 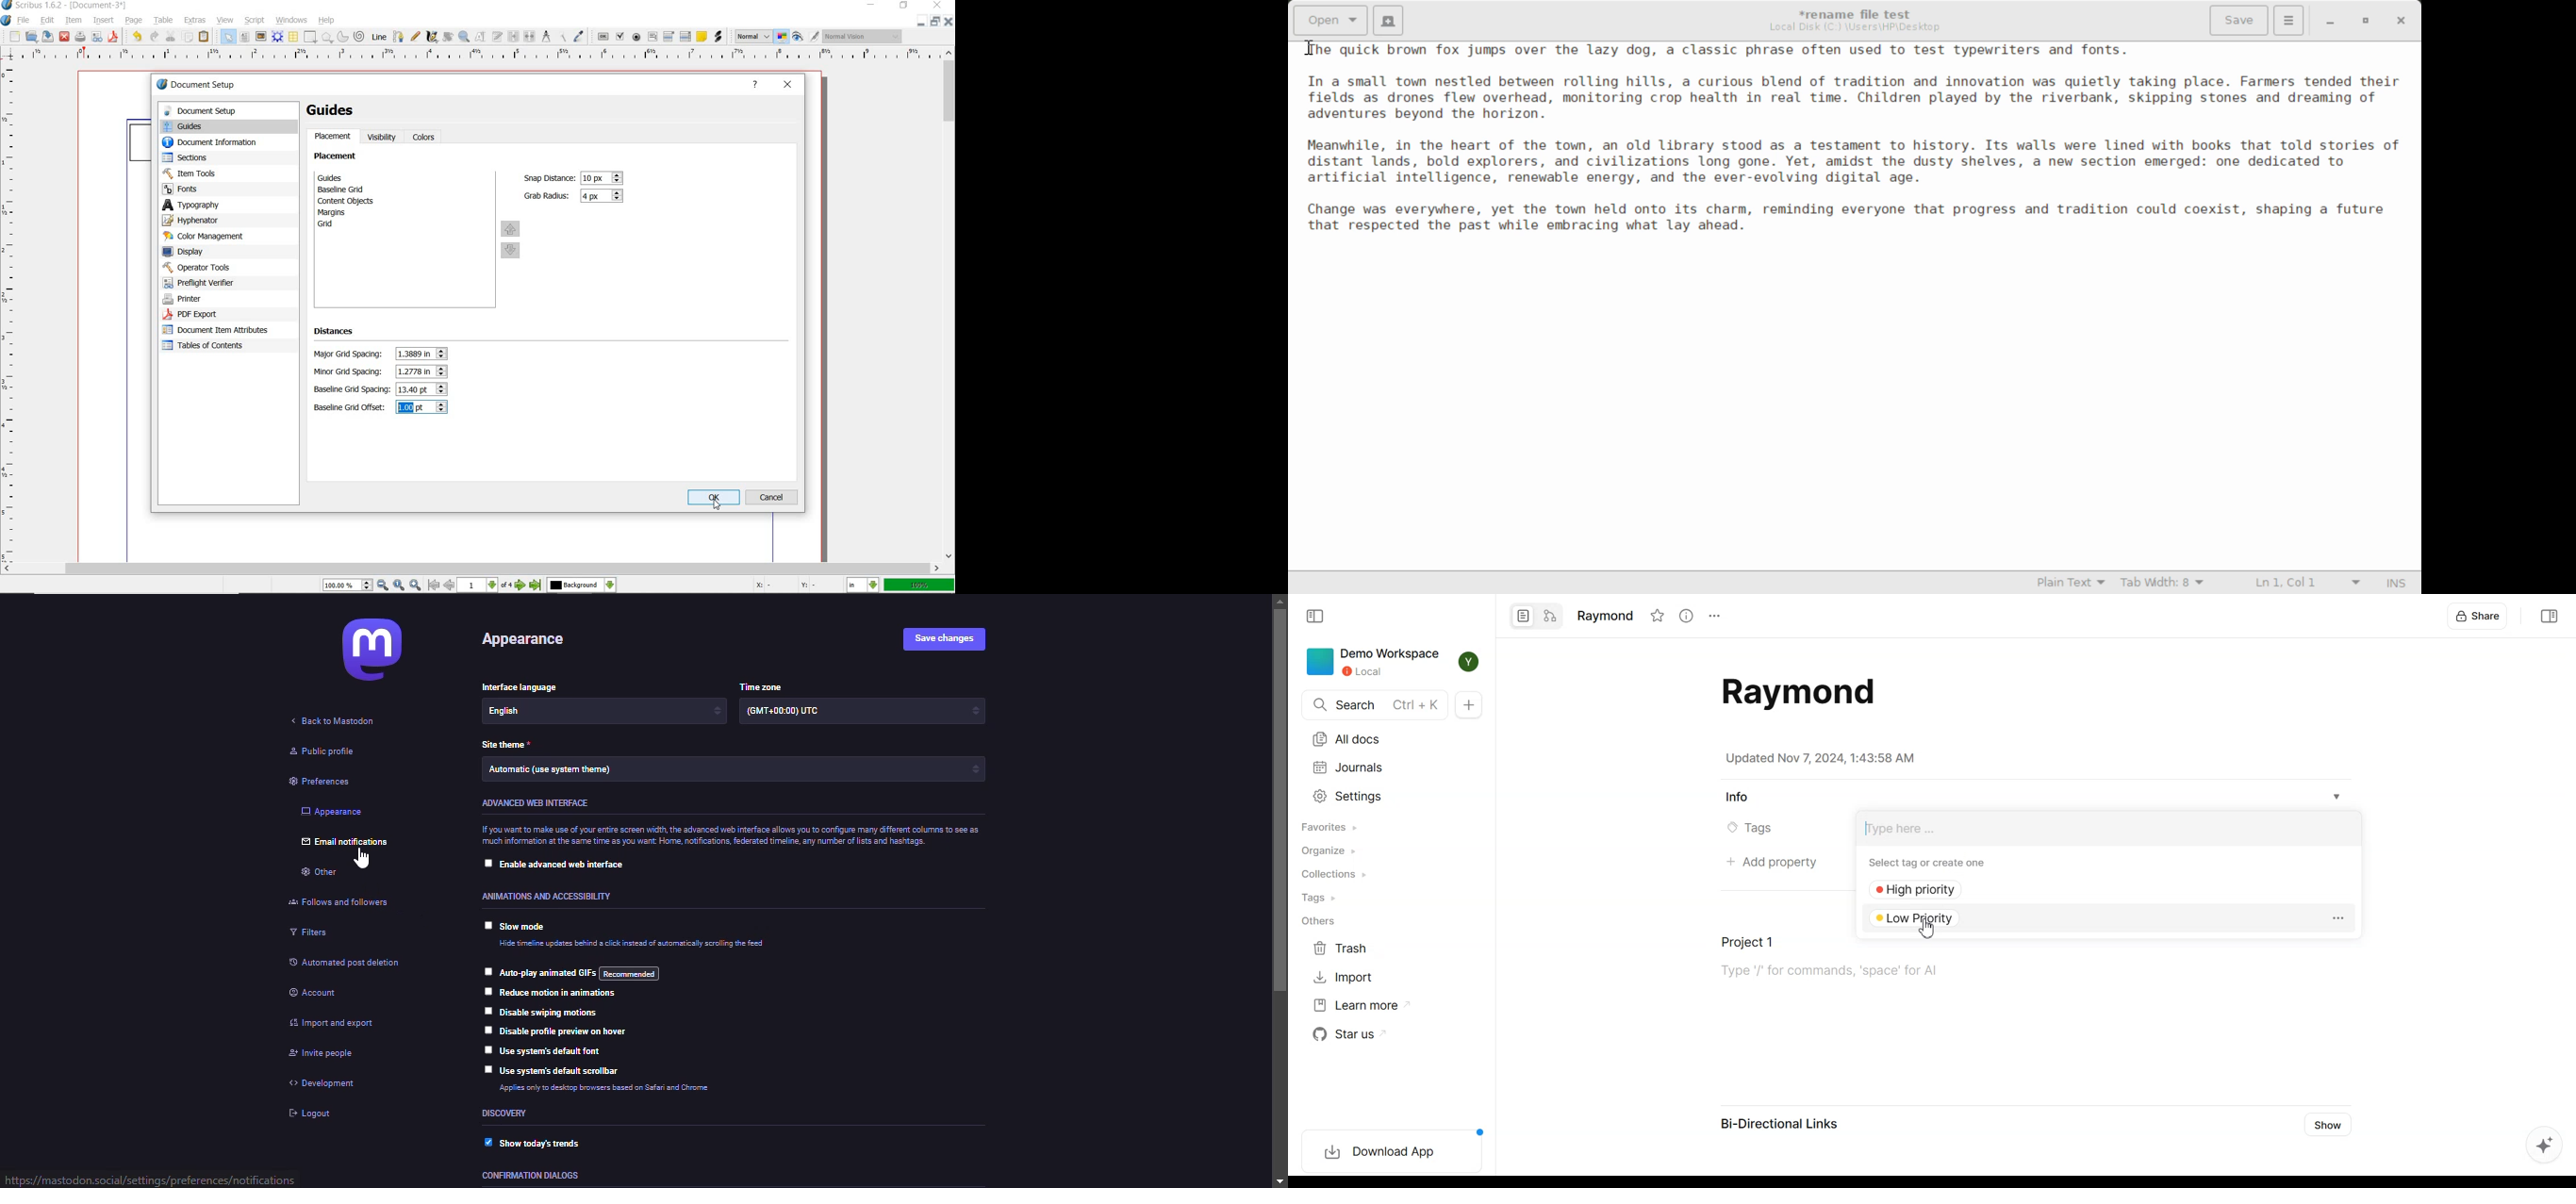 What do you see at coordinates (773, 497) in the screenshot?
I see `cancel` at bounding box center [773, 497].